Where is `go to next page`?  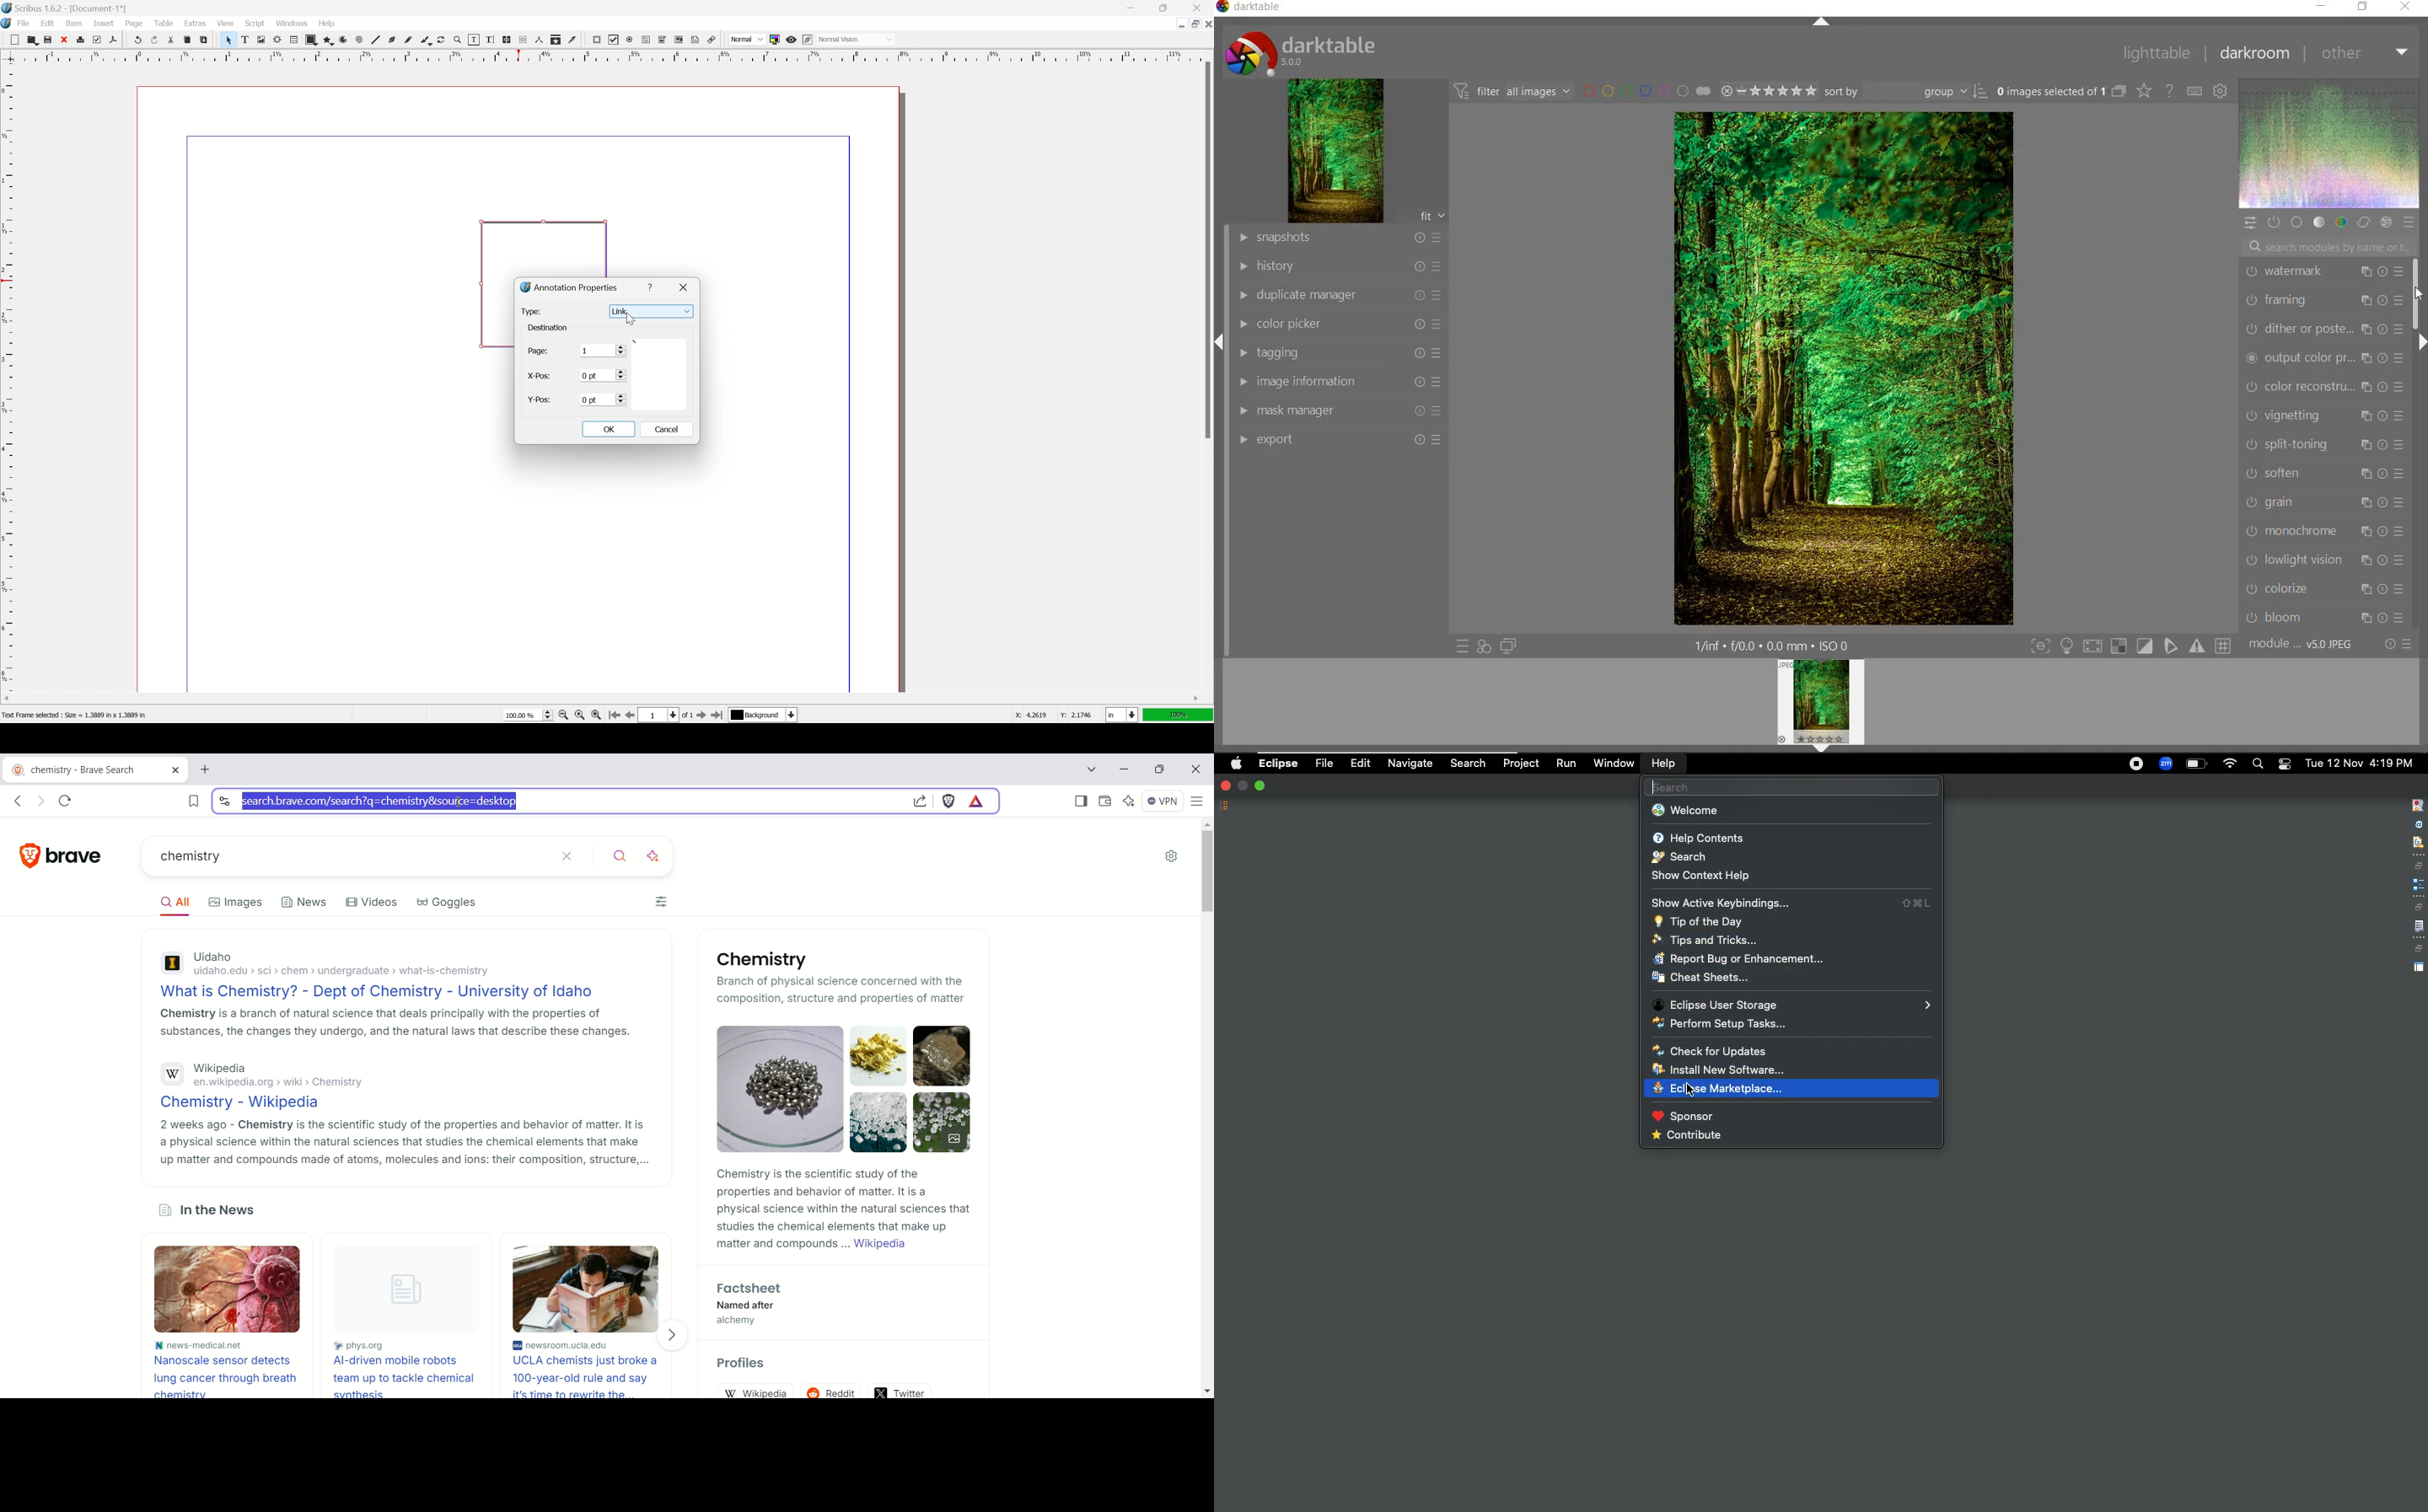 go to next page is located at coordinates (703, 717).